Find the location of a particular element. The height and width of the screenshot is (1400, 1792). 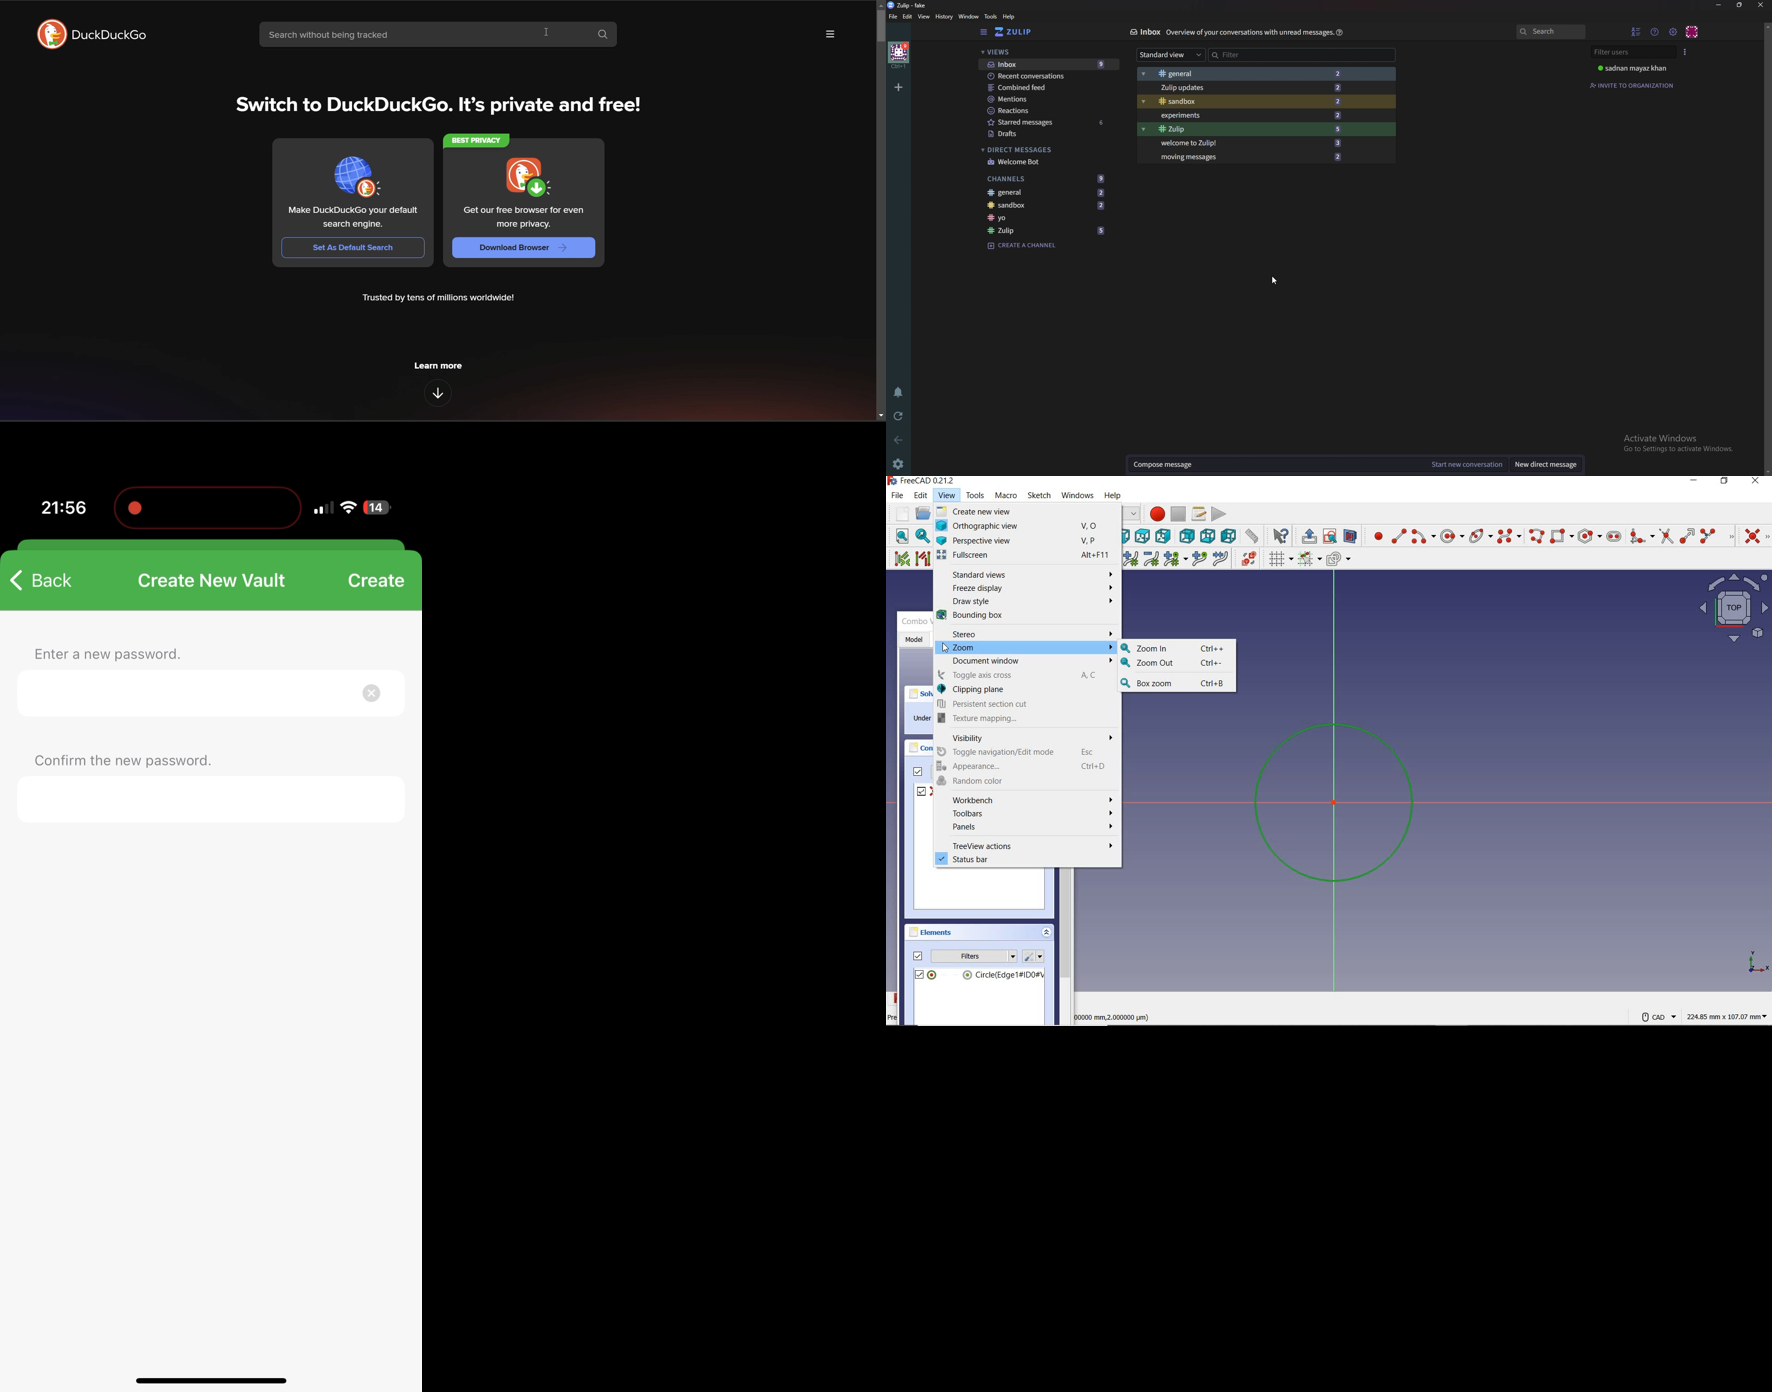

general is located at coordinates (1050, 192).